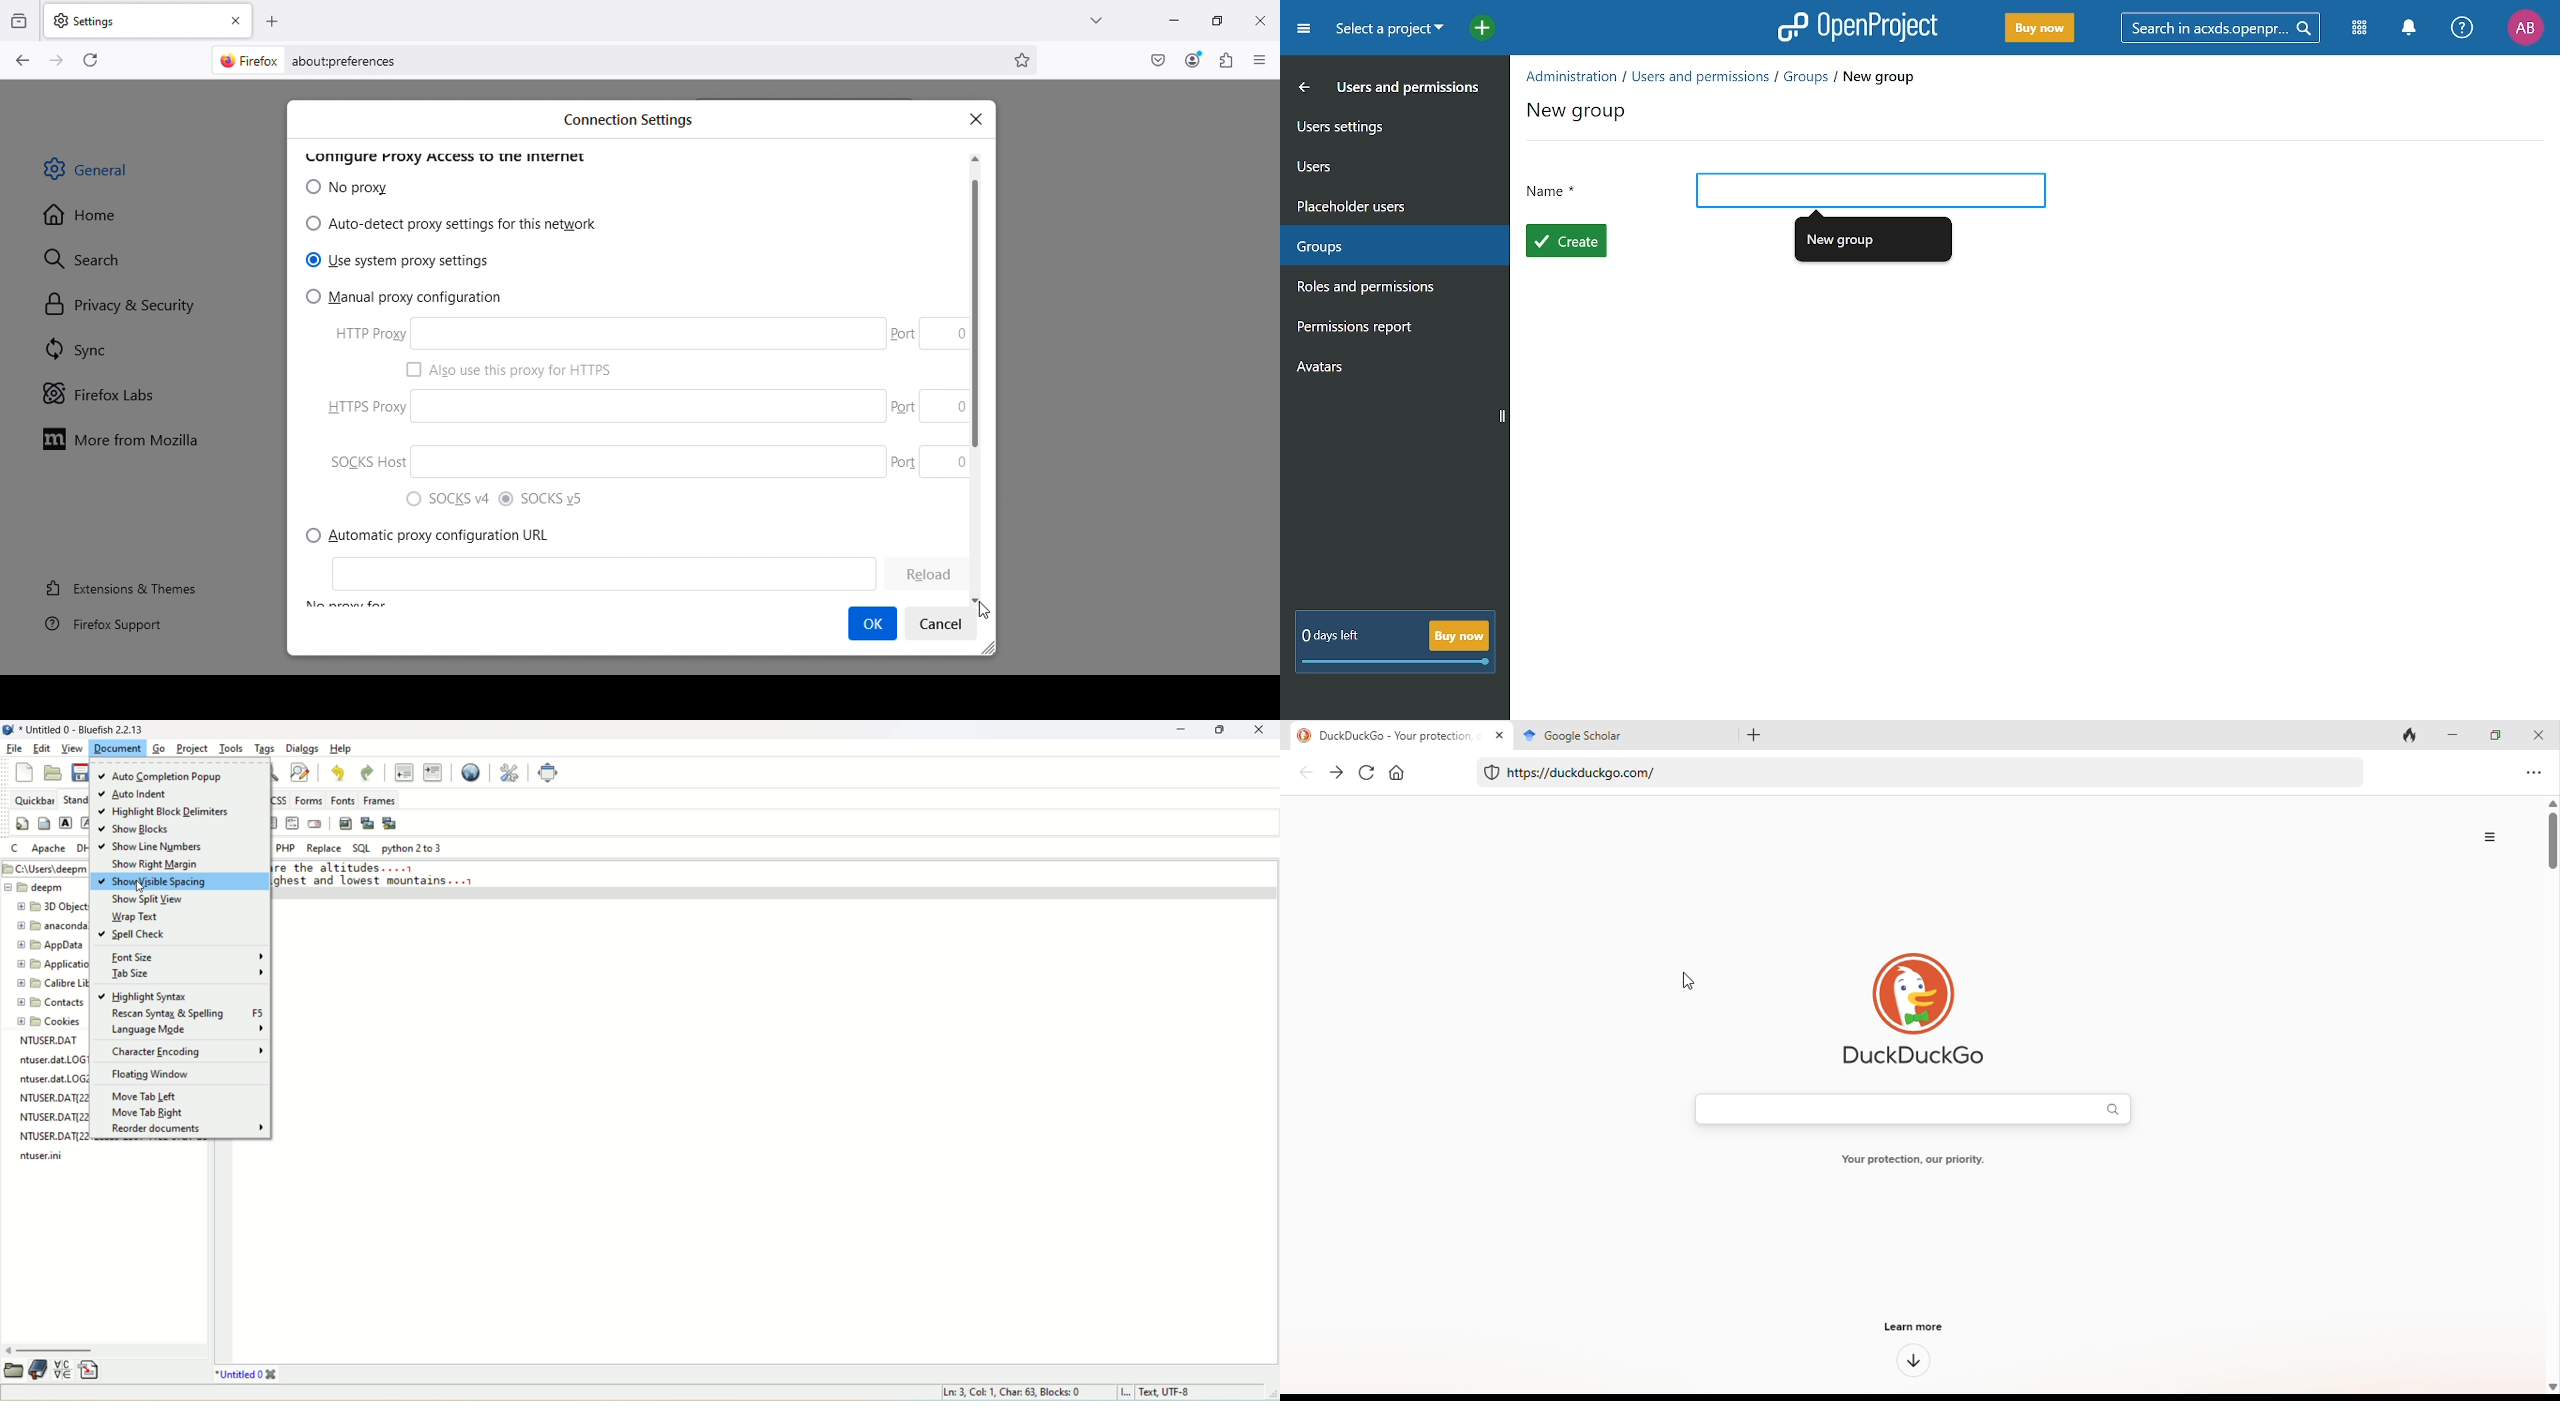 The height and width of the screenshot is (1428, 2576). What do you see at coordinates (93, 256) in the screenshot?
I see `Search` at bounding box center [93, 256].